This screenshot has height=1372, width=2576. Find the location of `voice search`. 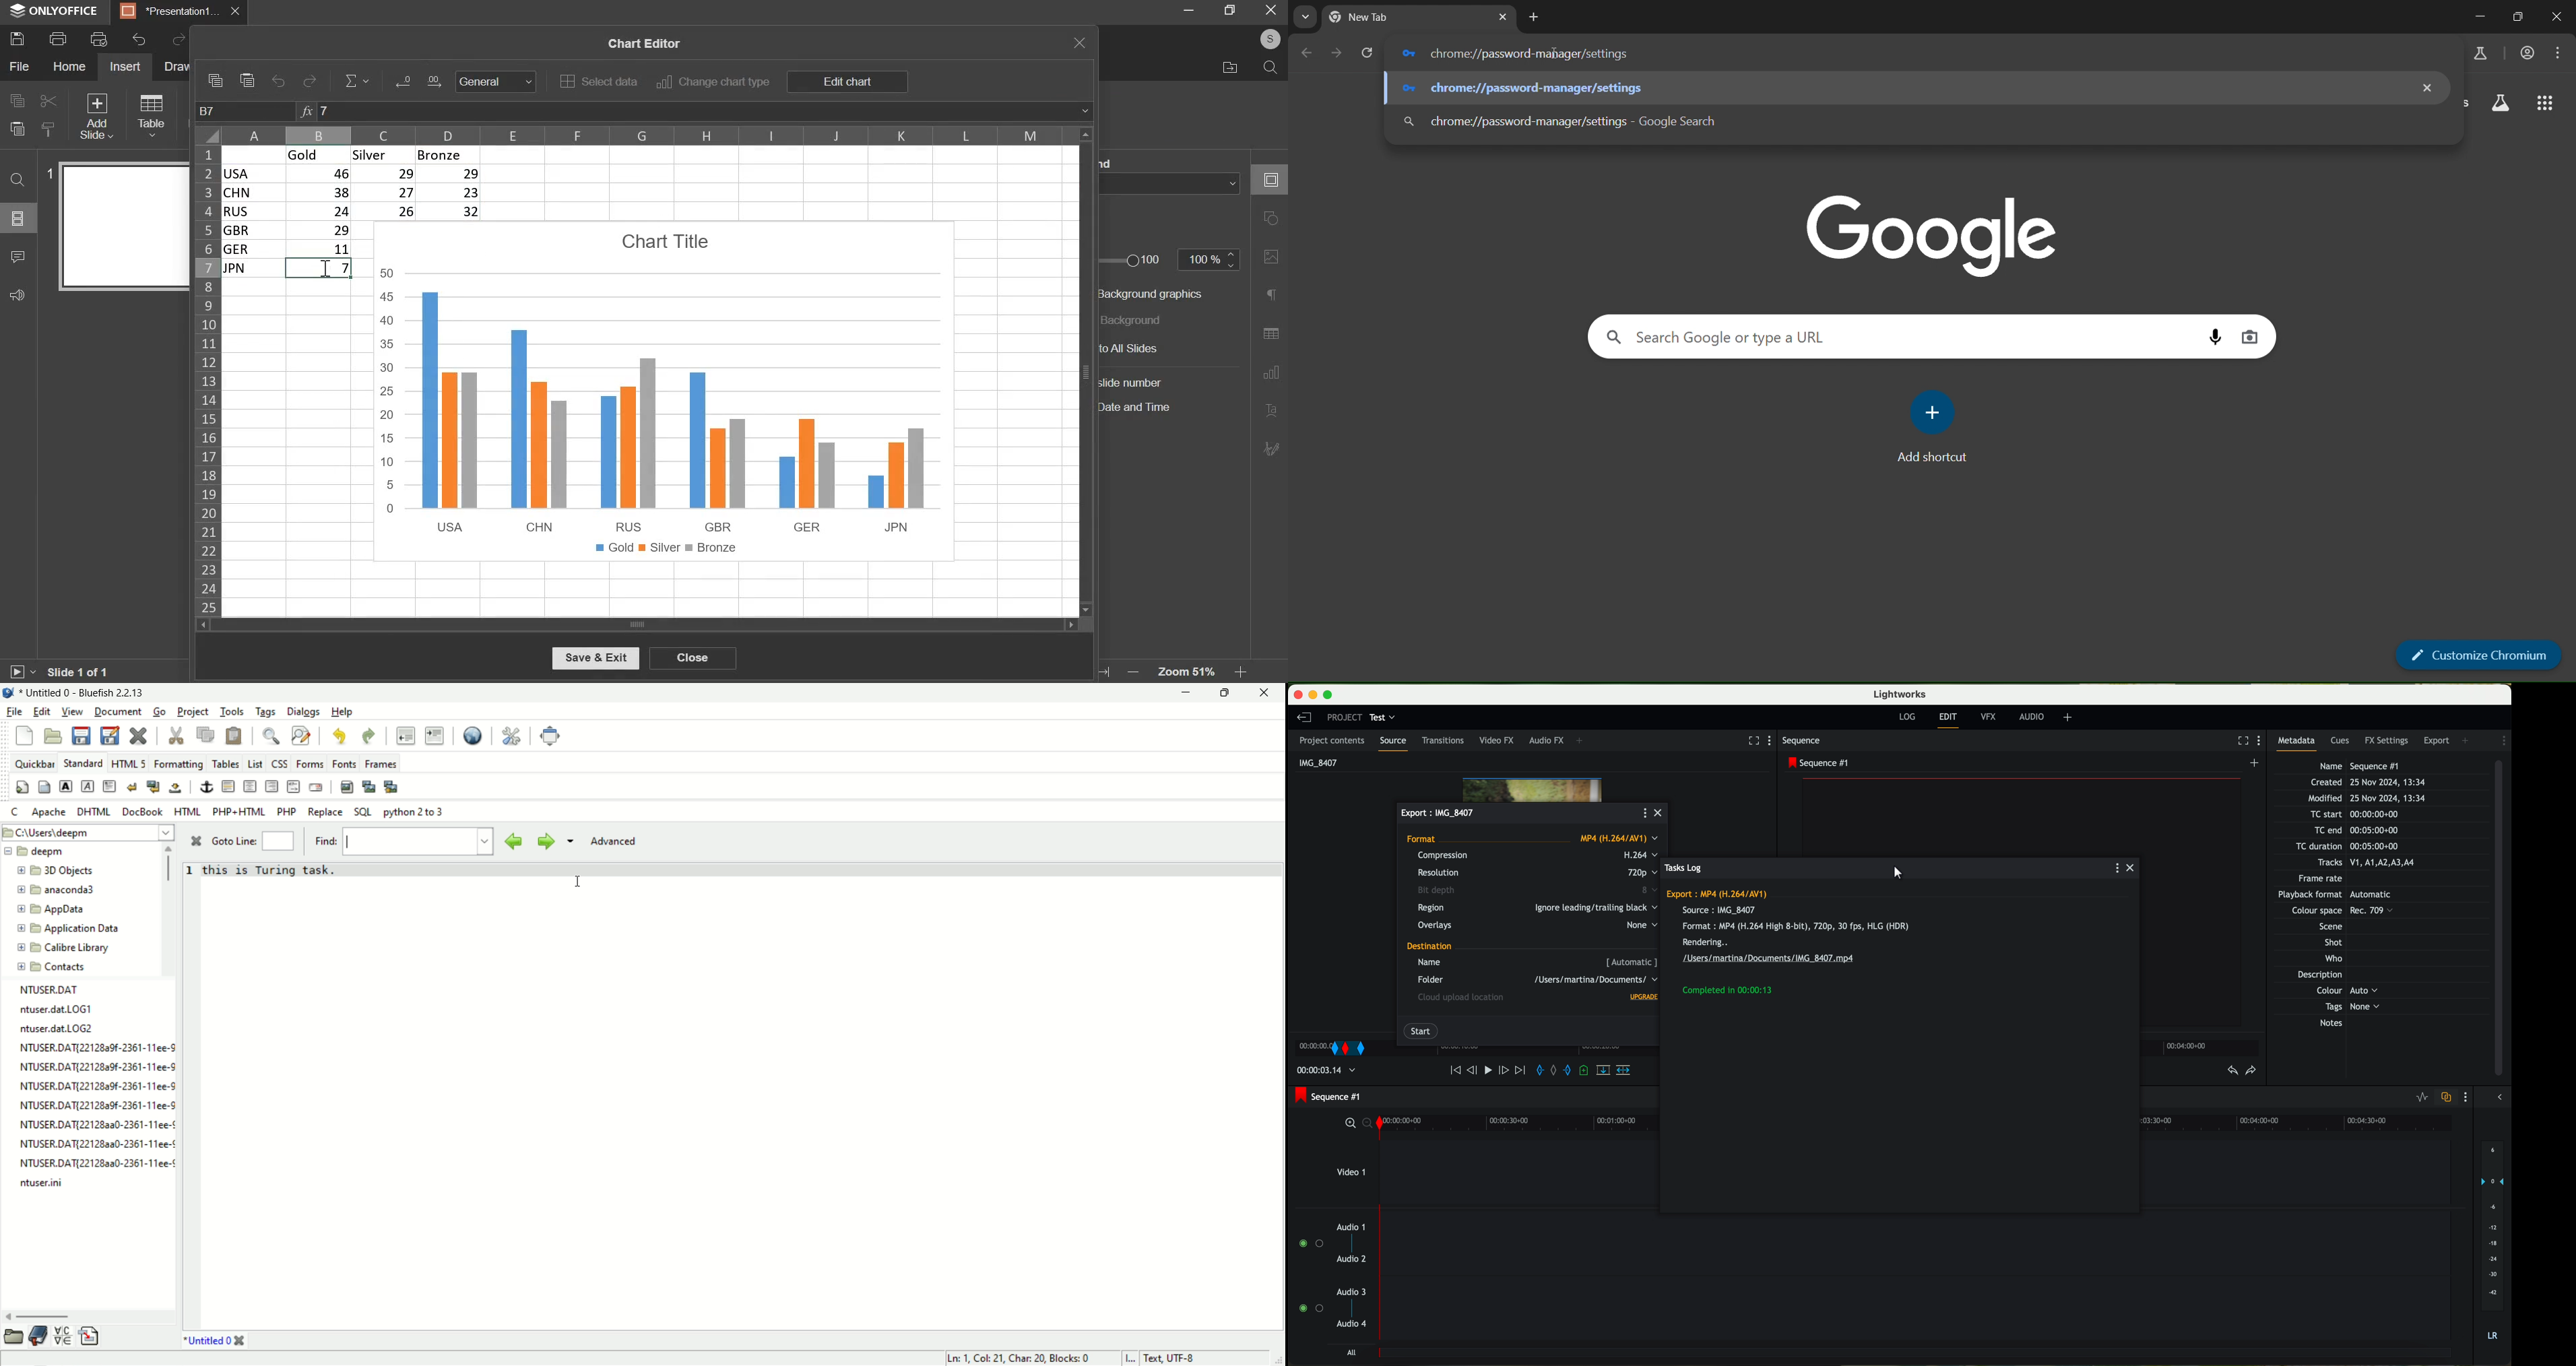

voice search is located at coordinates (2251, 339).